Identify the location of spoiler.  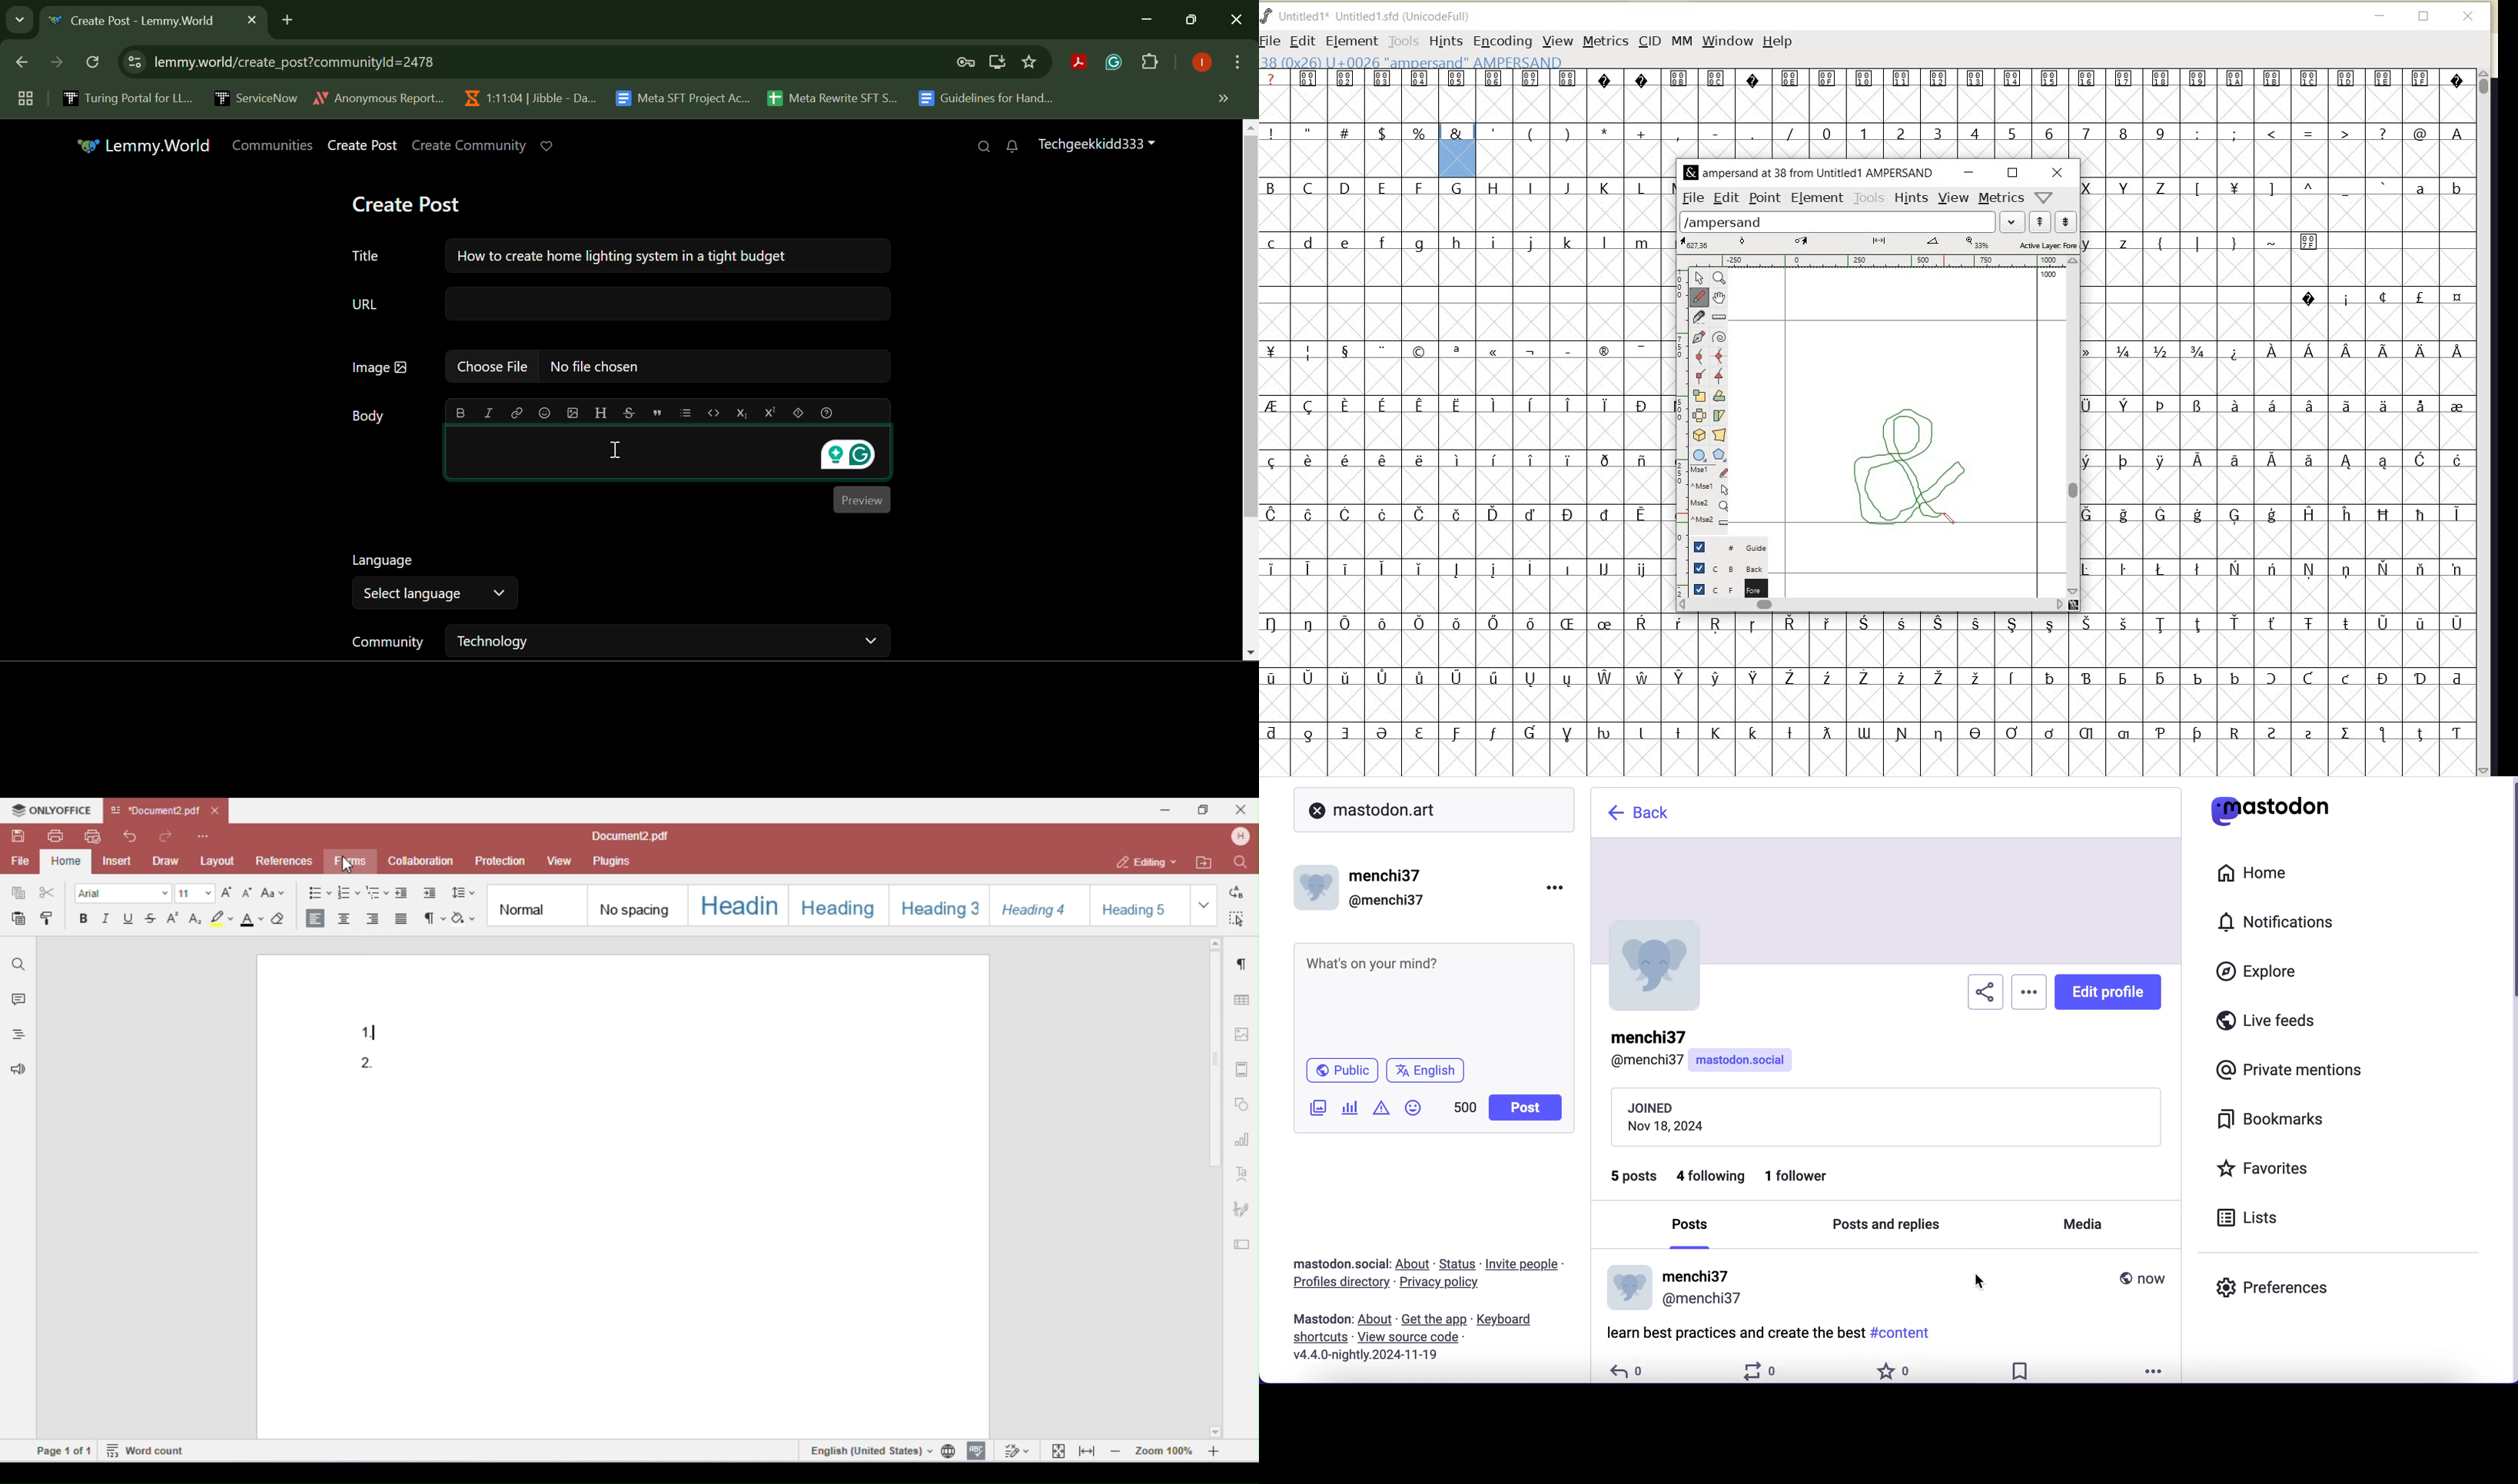
(799, 413).